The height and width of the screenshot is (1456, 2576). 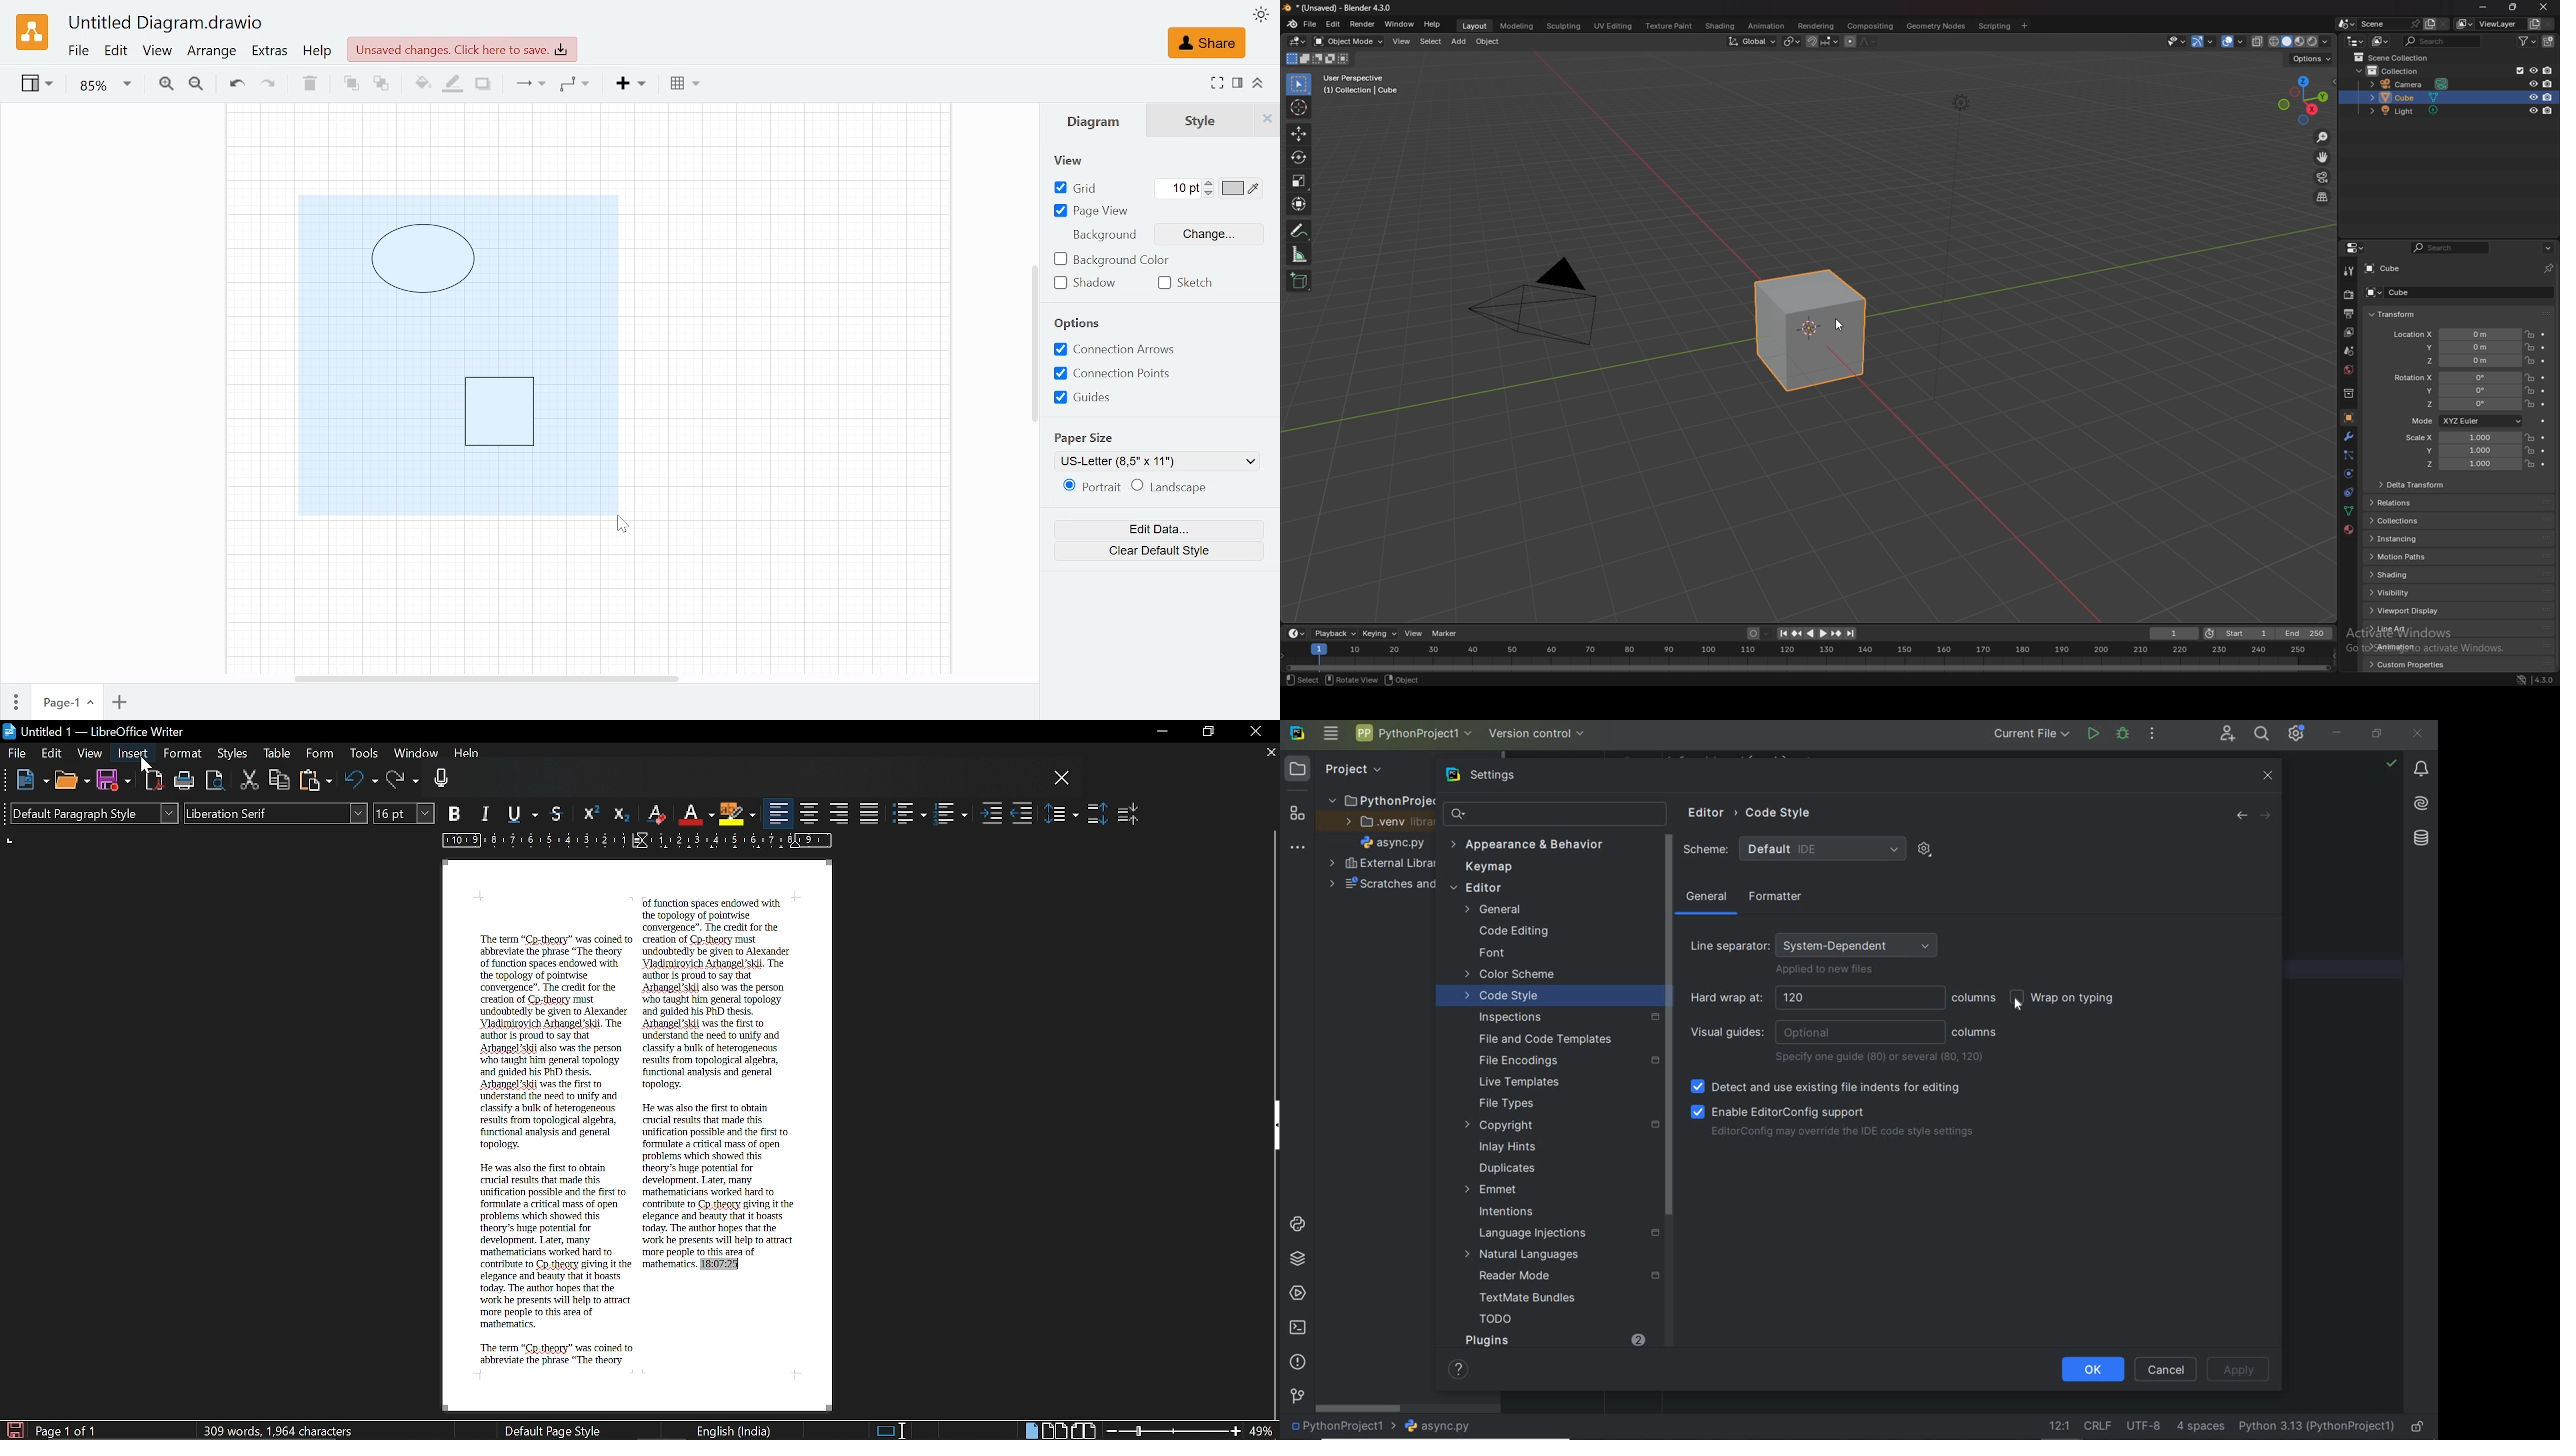 I want to click on location x, so click(x=2455, y=335).